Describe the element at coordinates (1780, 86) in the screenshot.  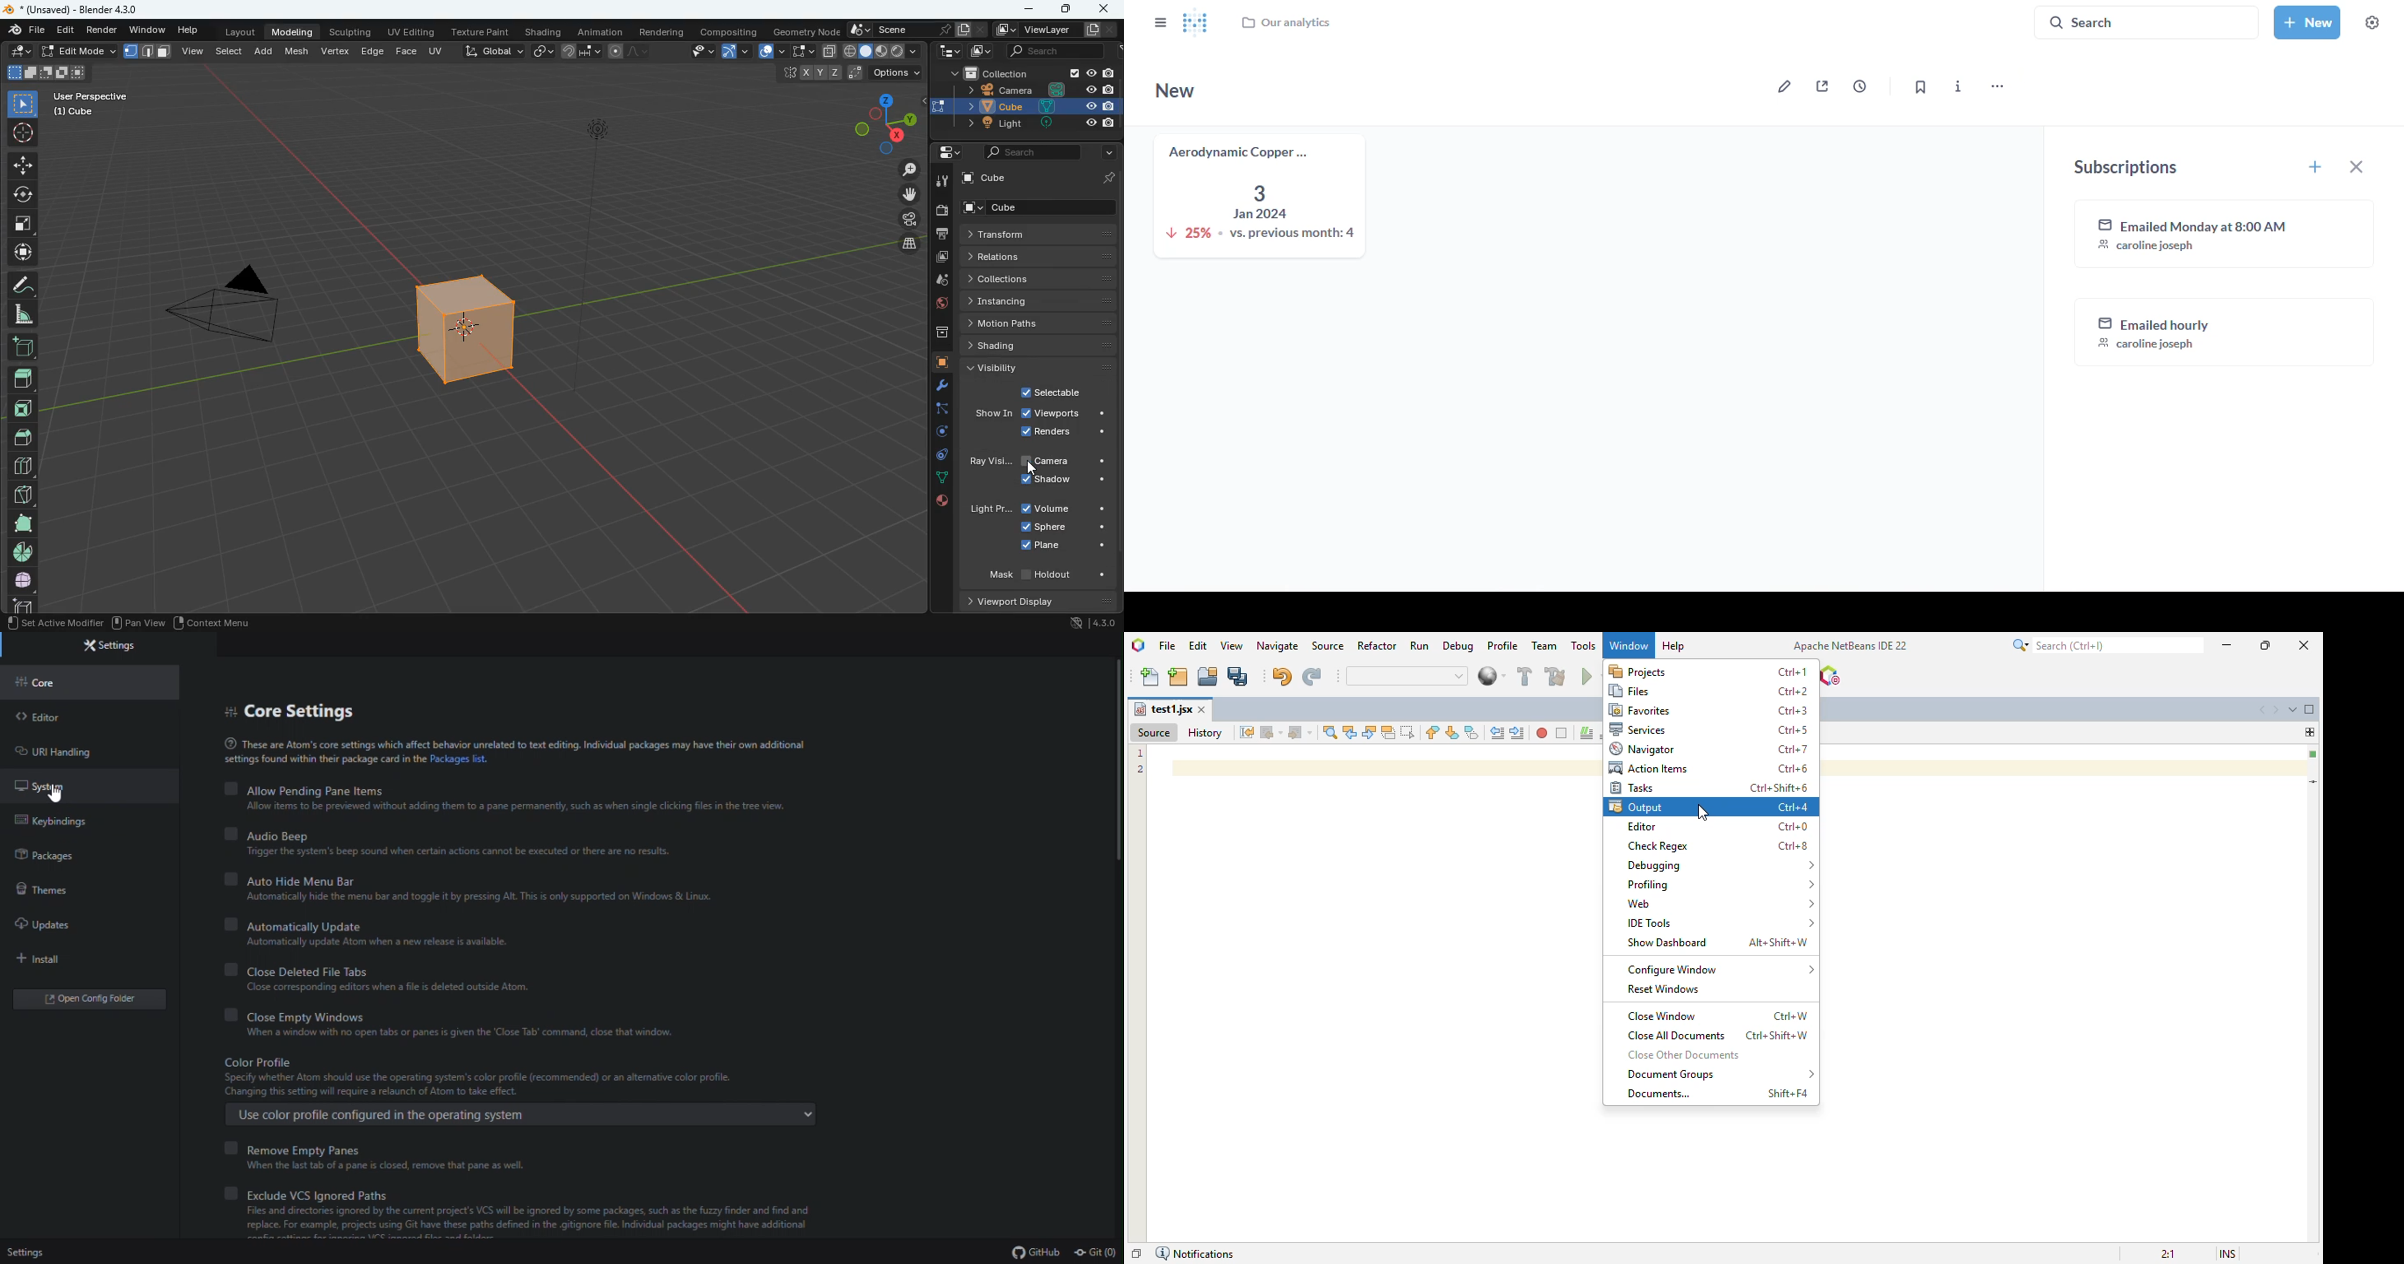
I see `edit dashboard` at that location.